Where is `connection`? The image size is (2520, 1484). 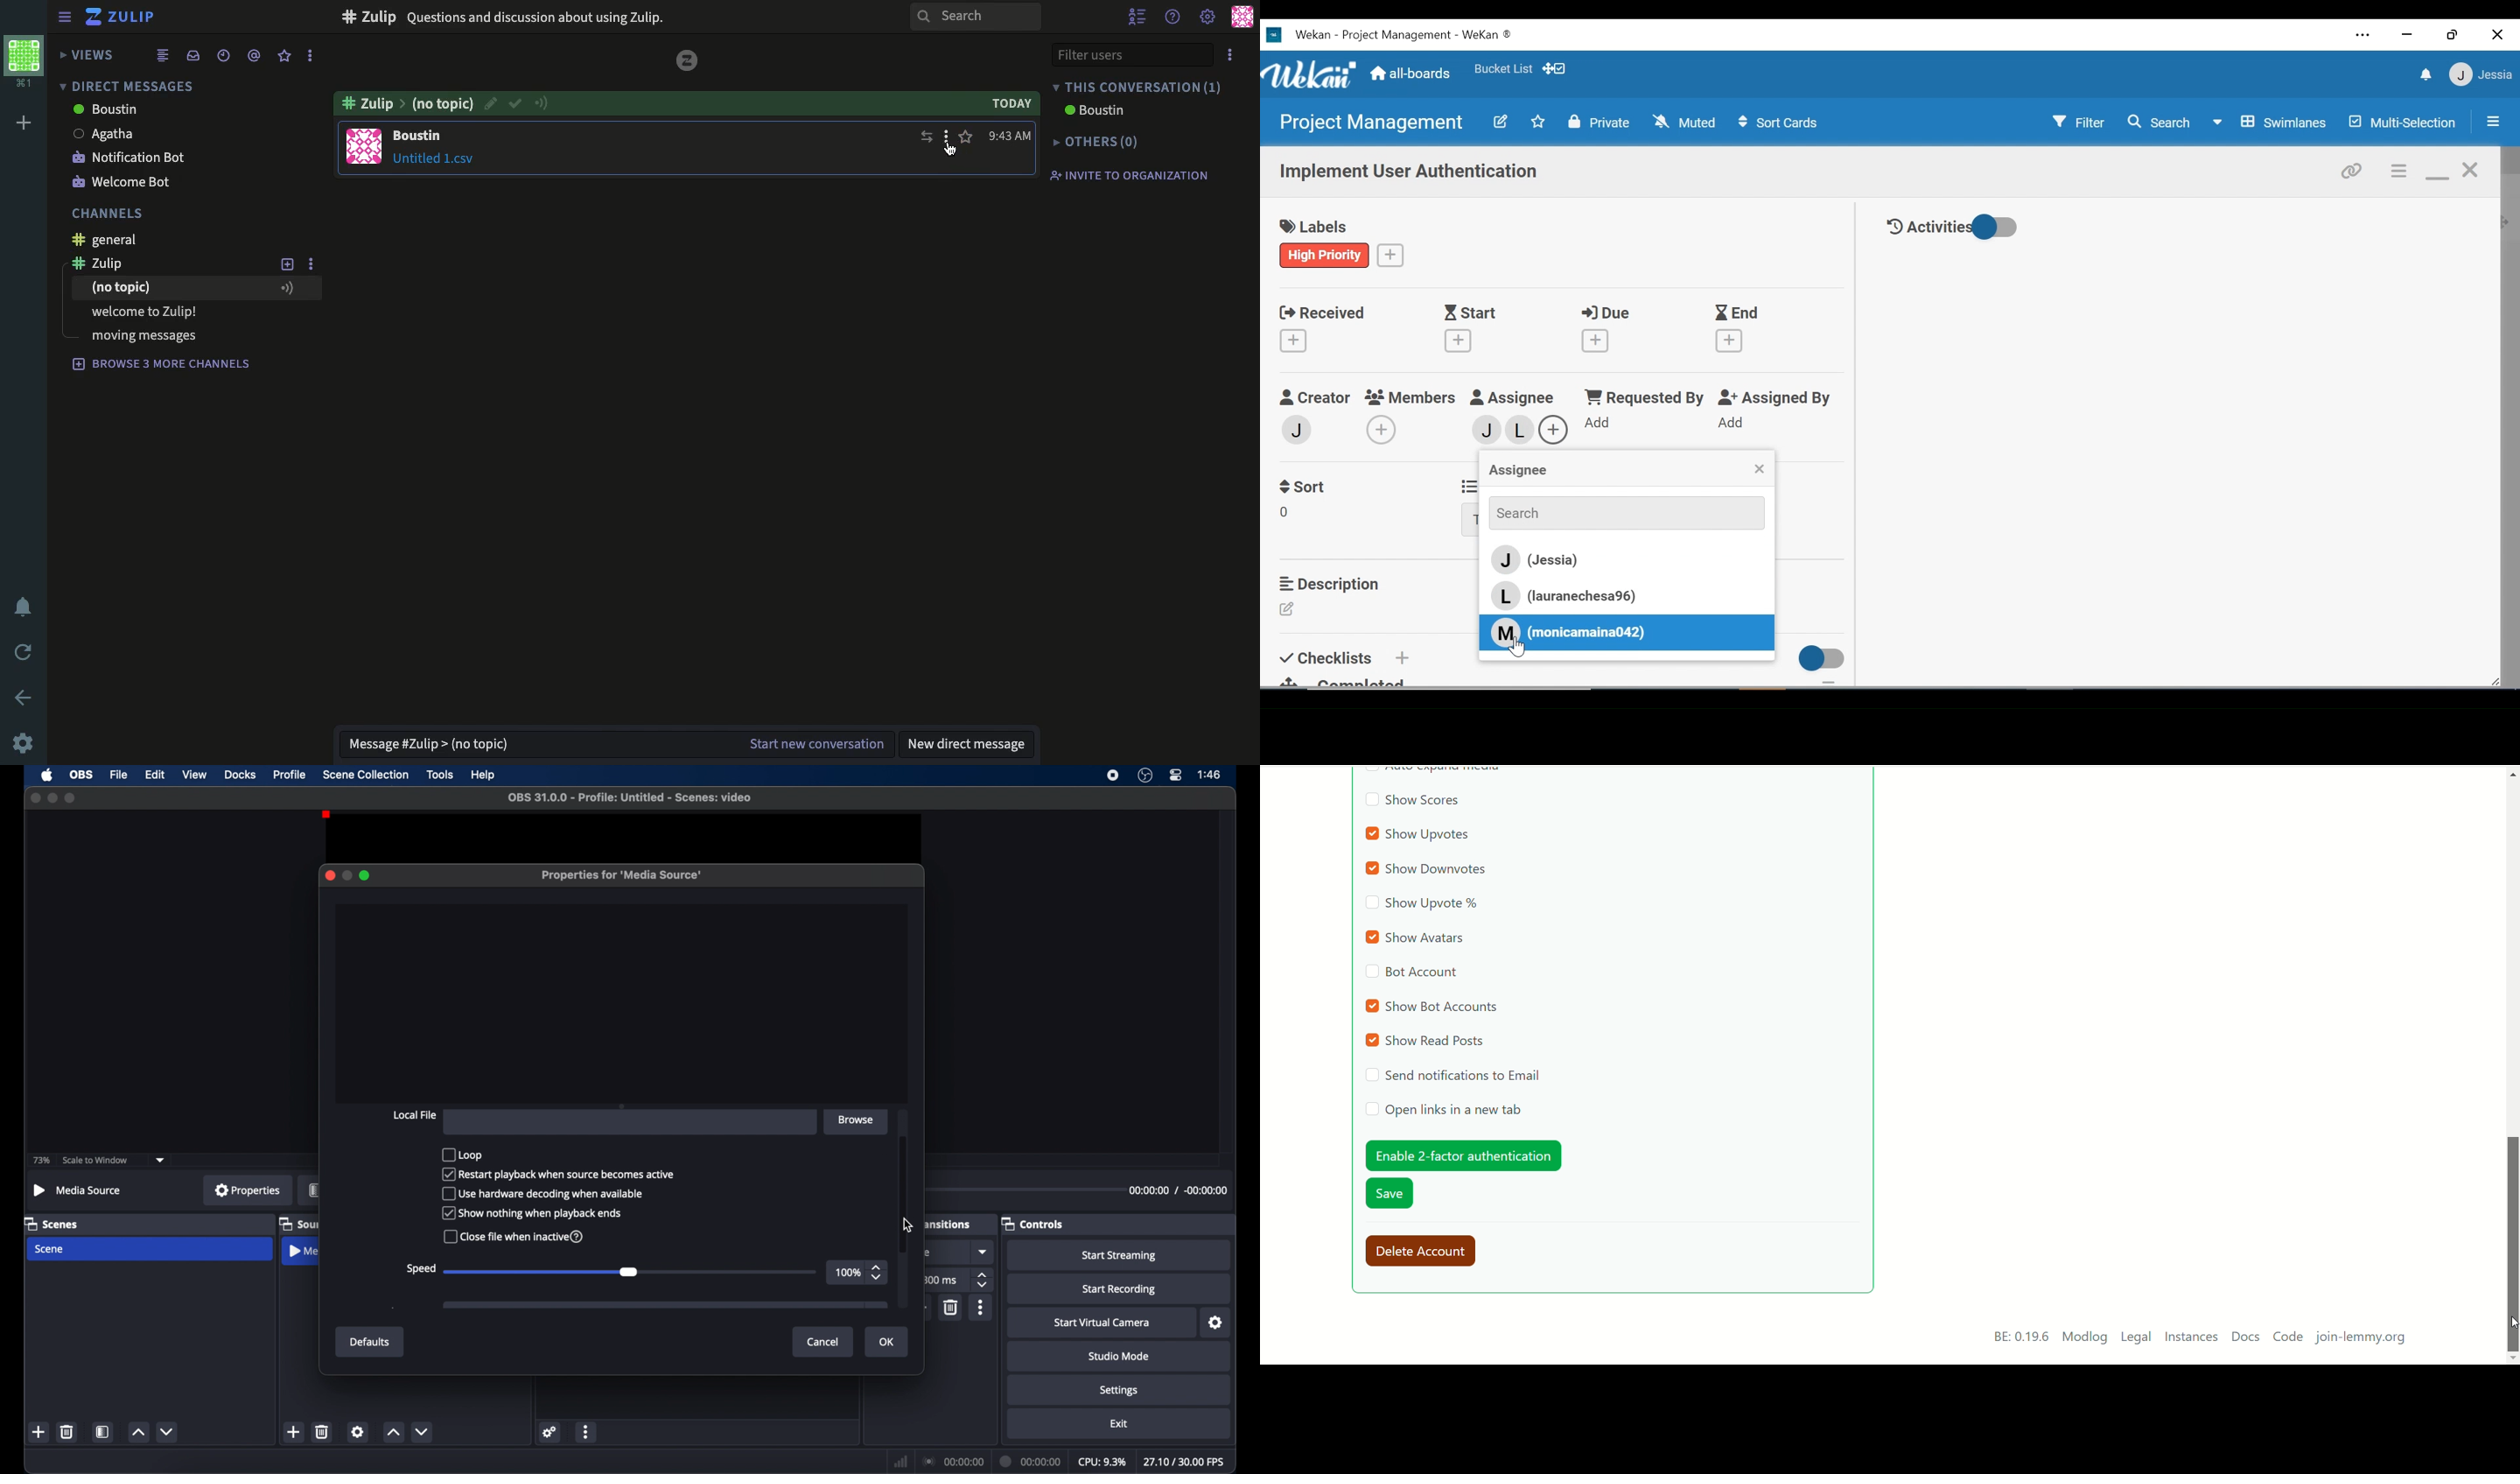 connection is located at coordinates (546, 104).